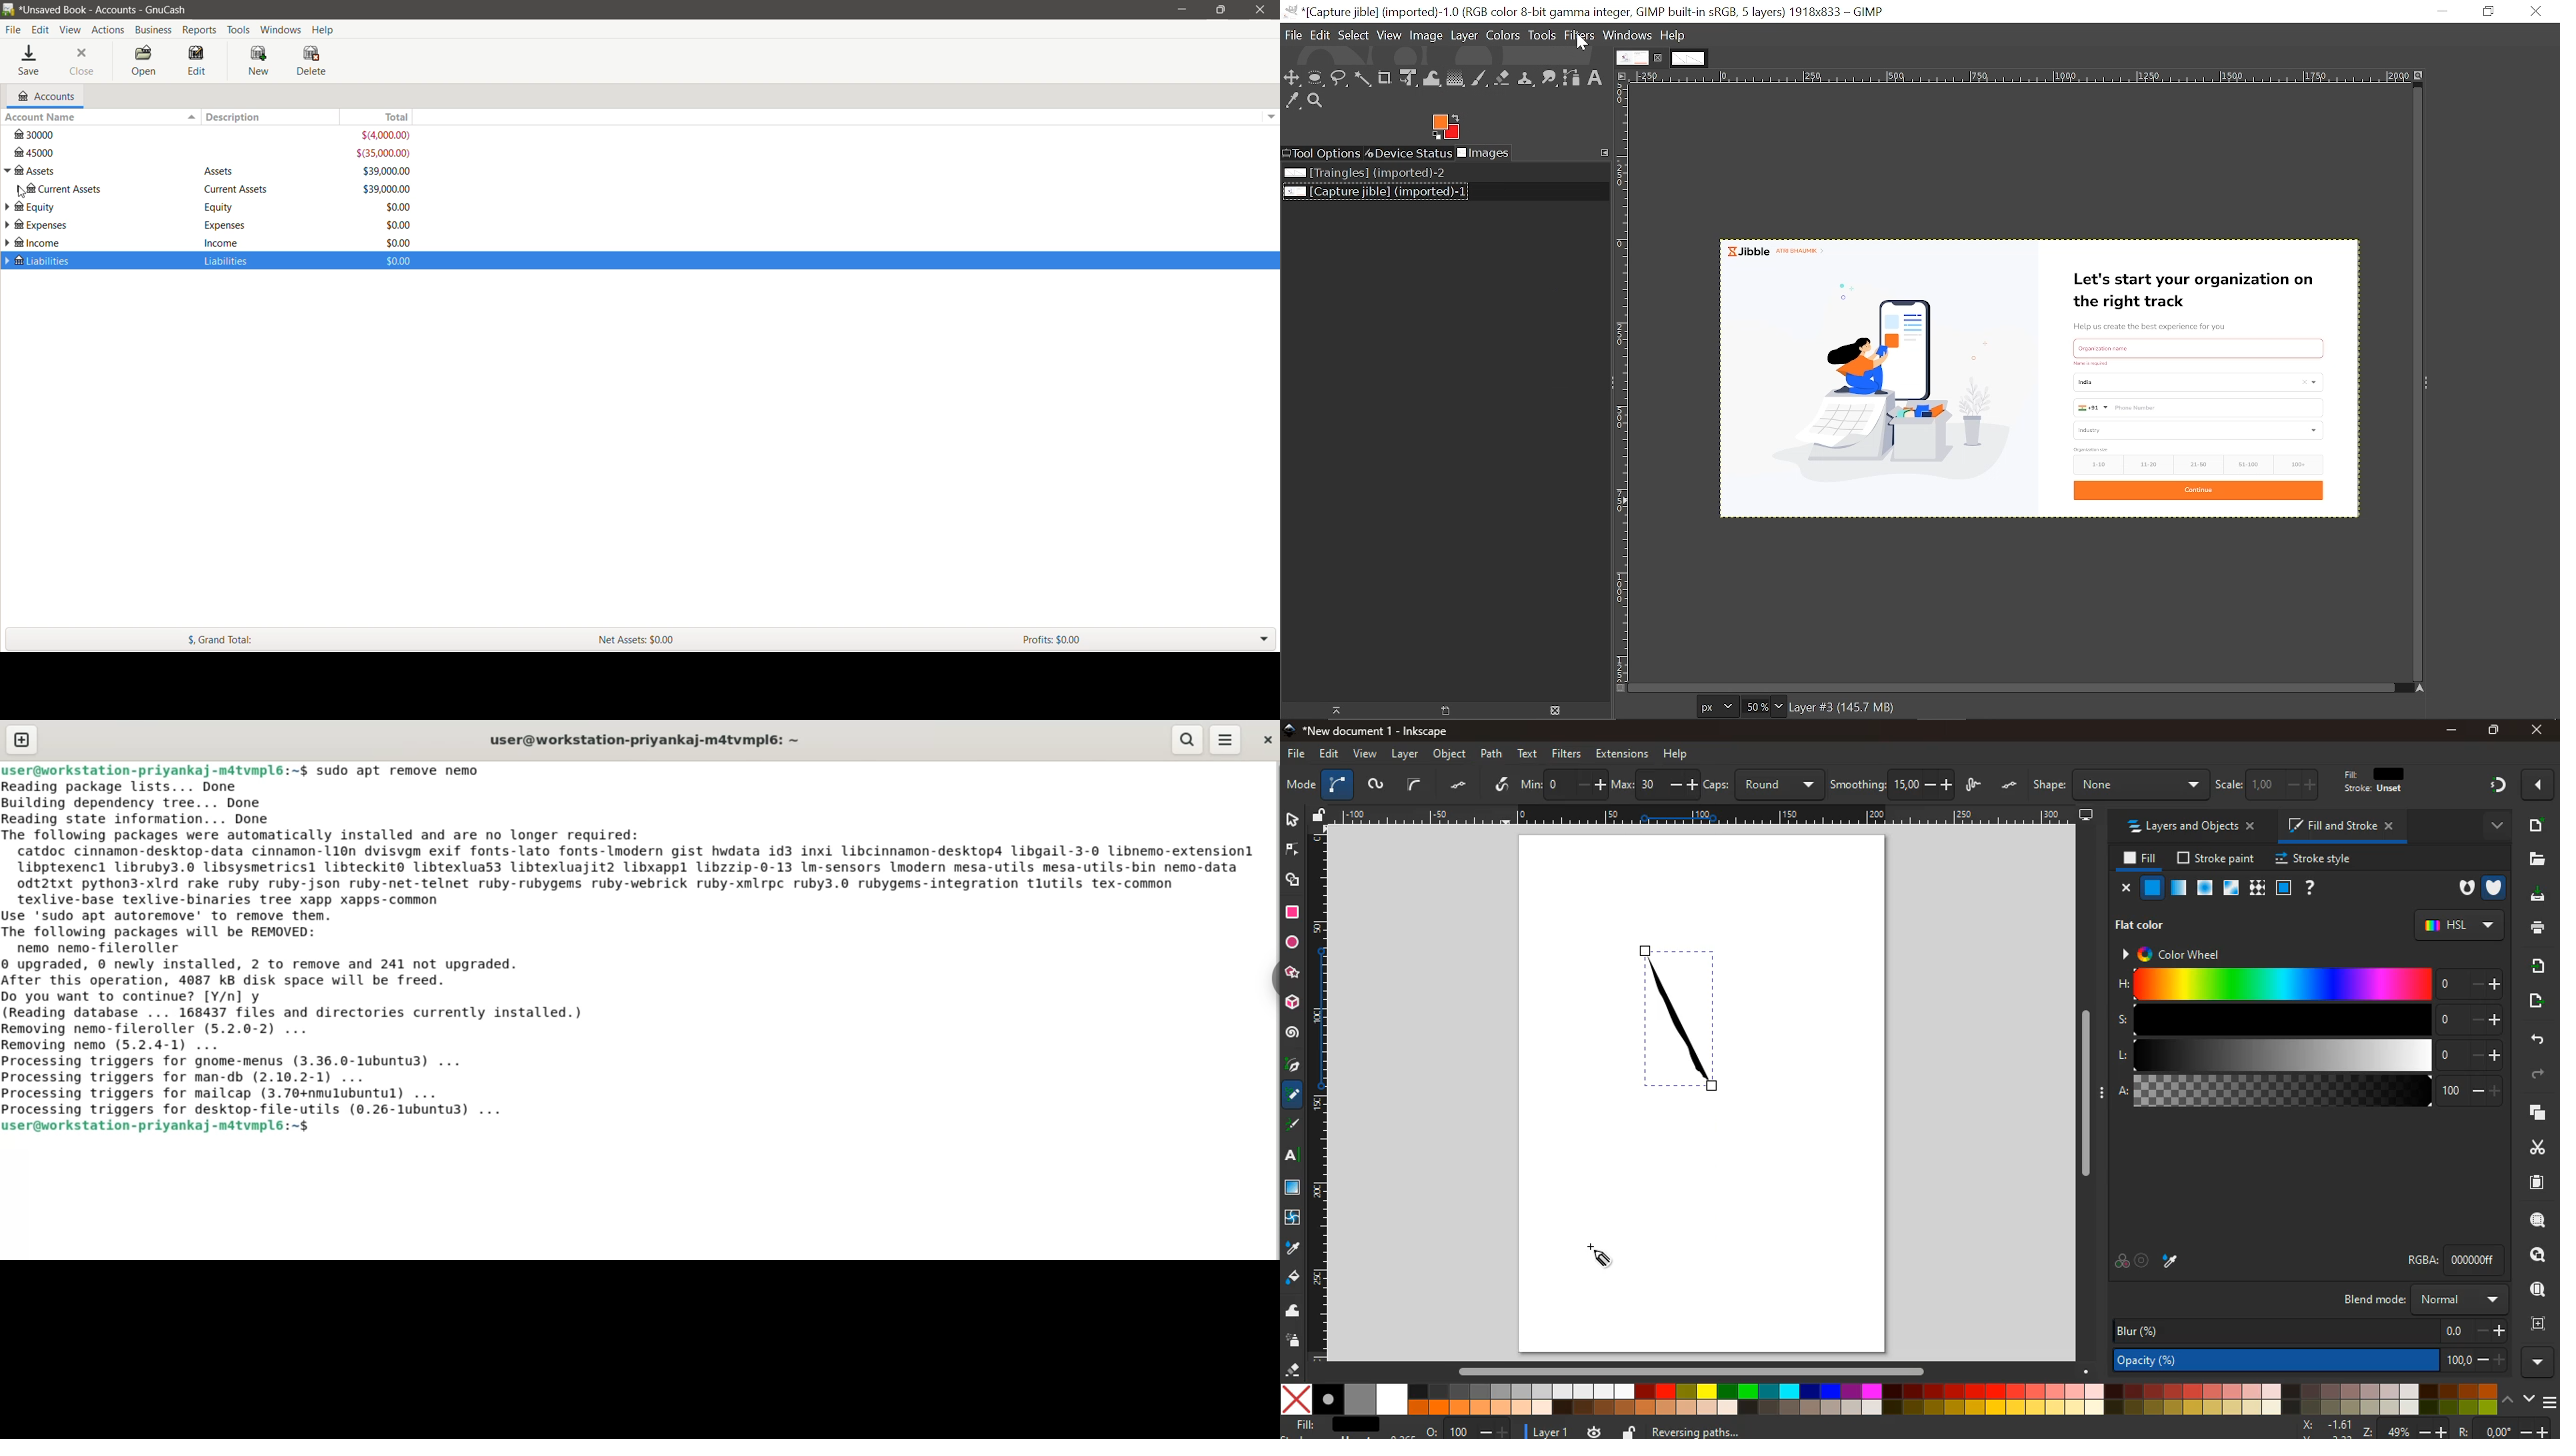  Describe the element at coordinates (405, 263) in the screenshot. I see `$0.00` at that location.